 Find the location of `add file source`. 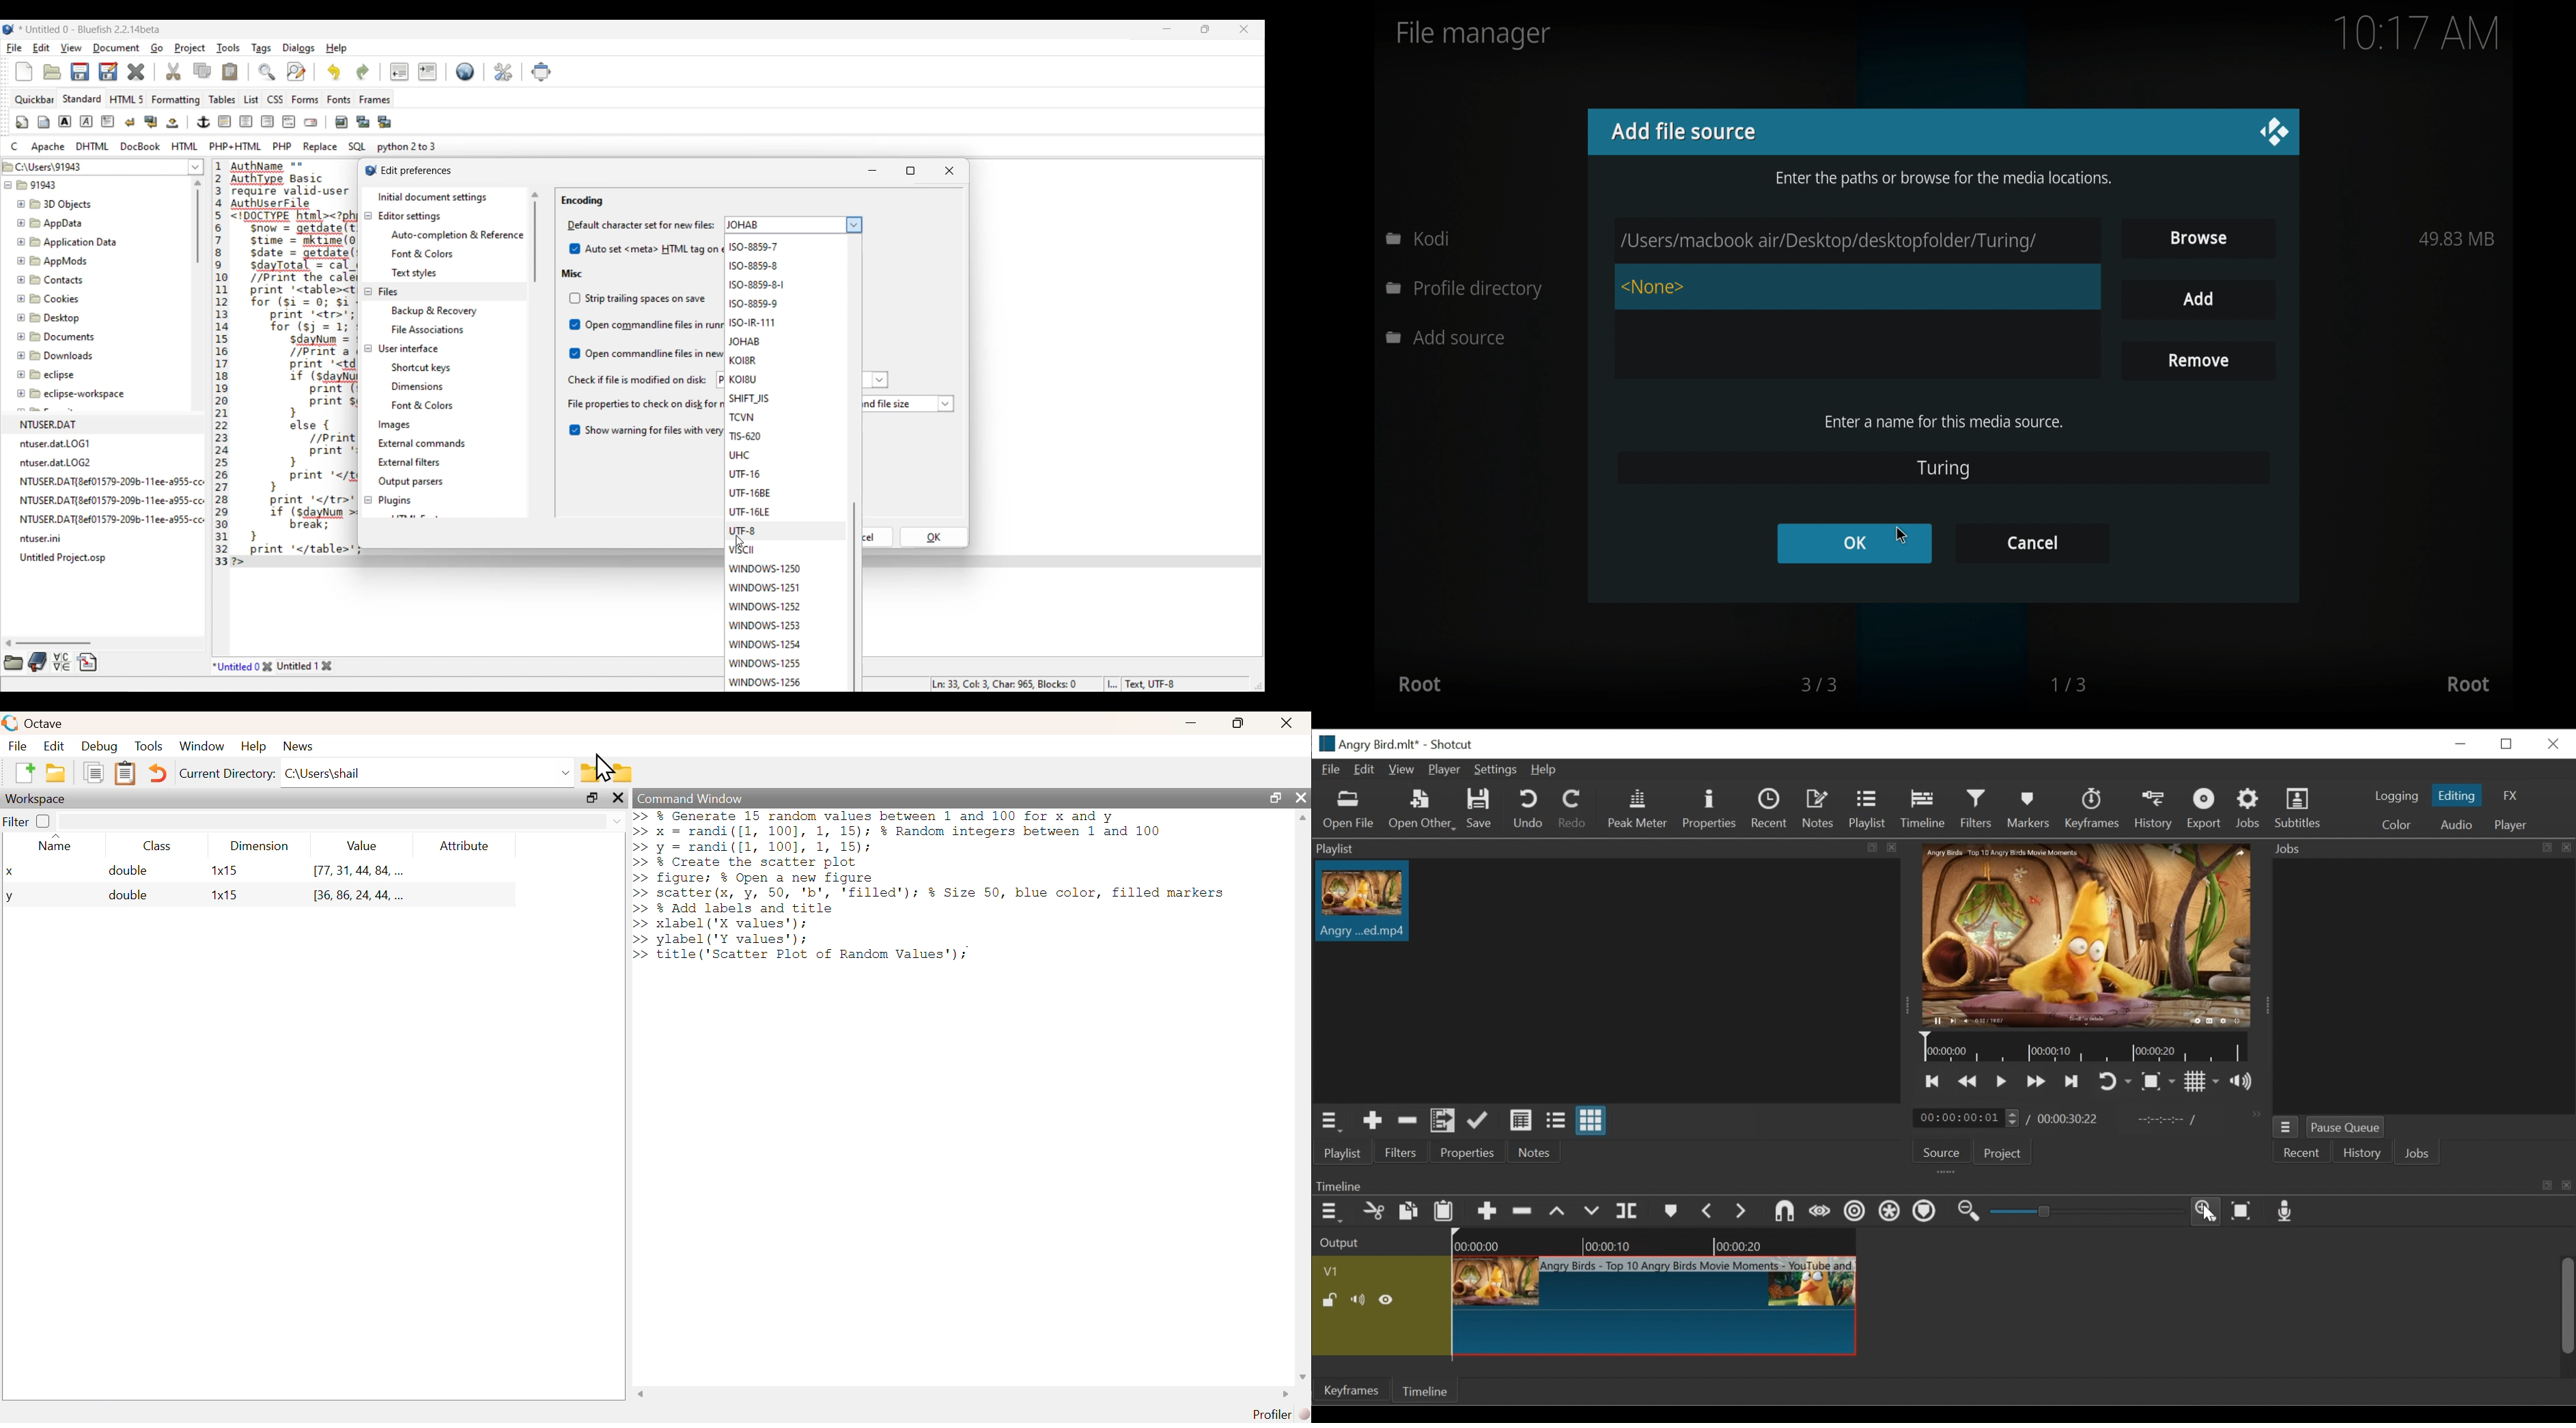

add file source is located at coordinates (1684, 131).